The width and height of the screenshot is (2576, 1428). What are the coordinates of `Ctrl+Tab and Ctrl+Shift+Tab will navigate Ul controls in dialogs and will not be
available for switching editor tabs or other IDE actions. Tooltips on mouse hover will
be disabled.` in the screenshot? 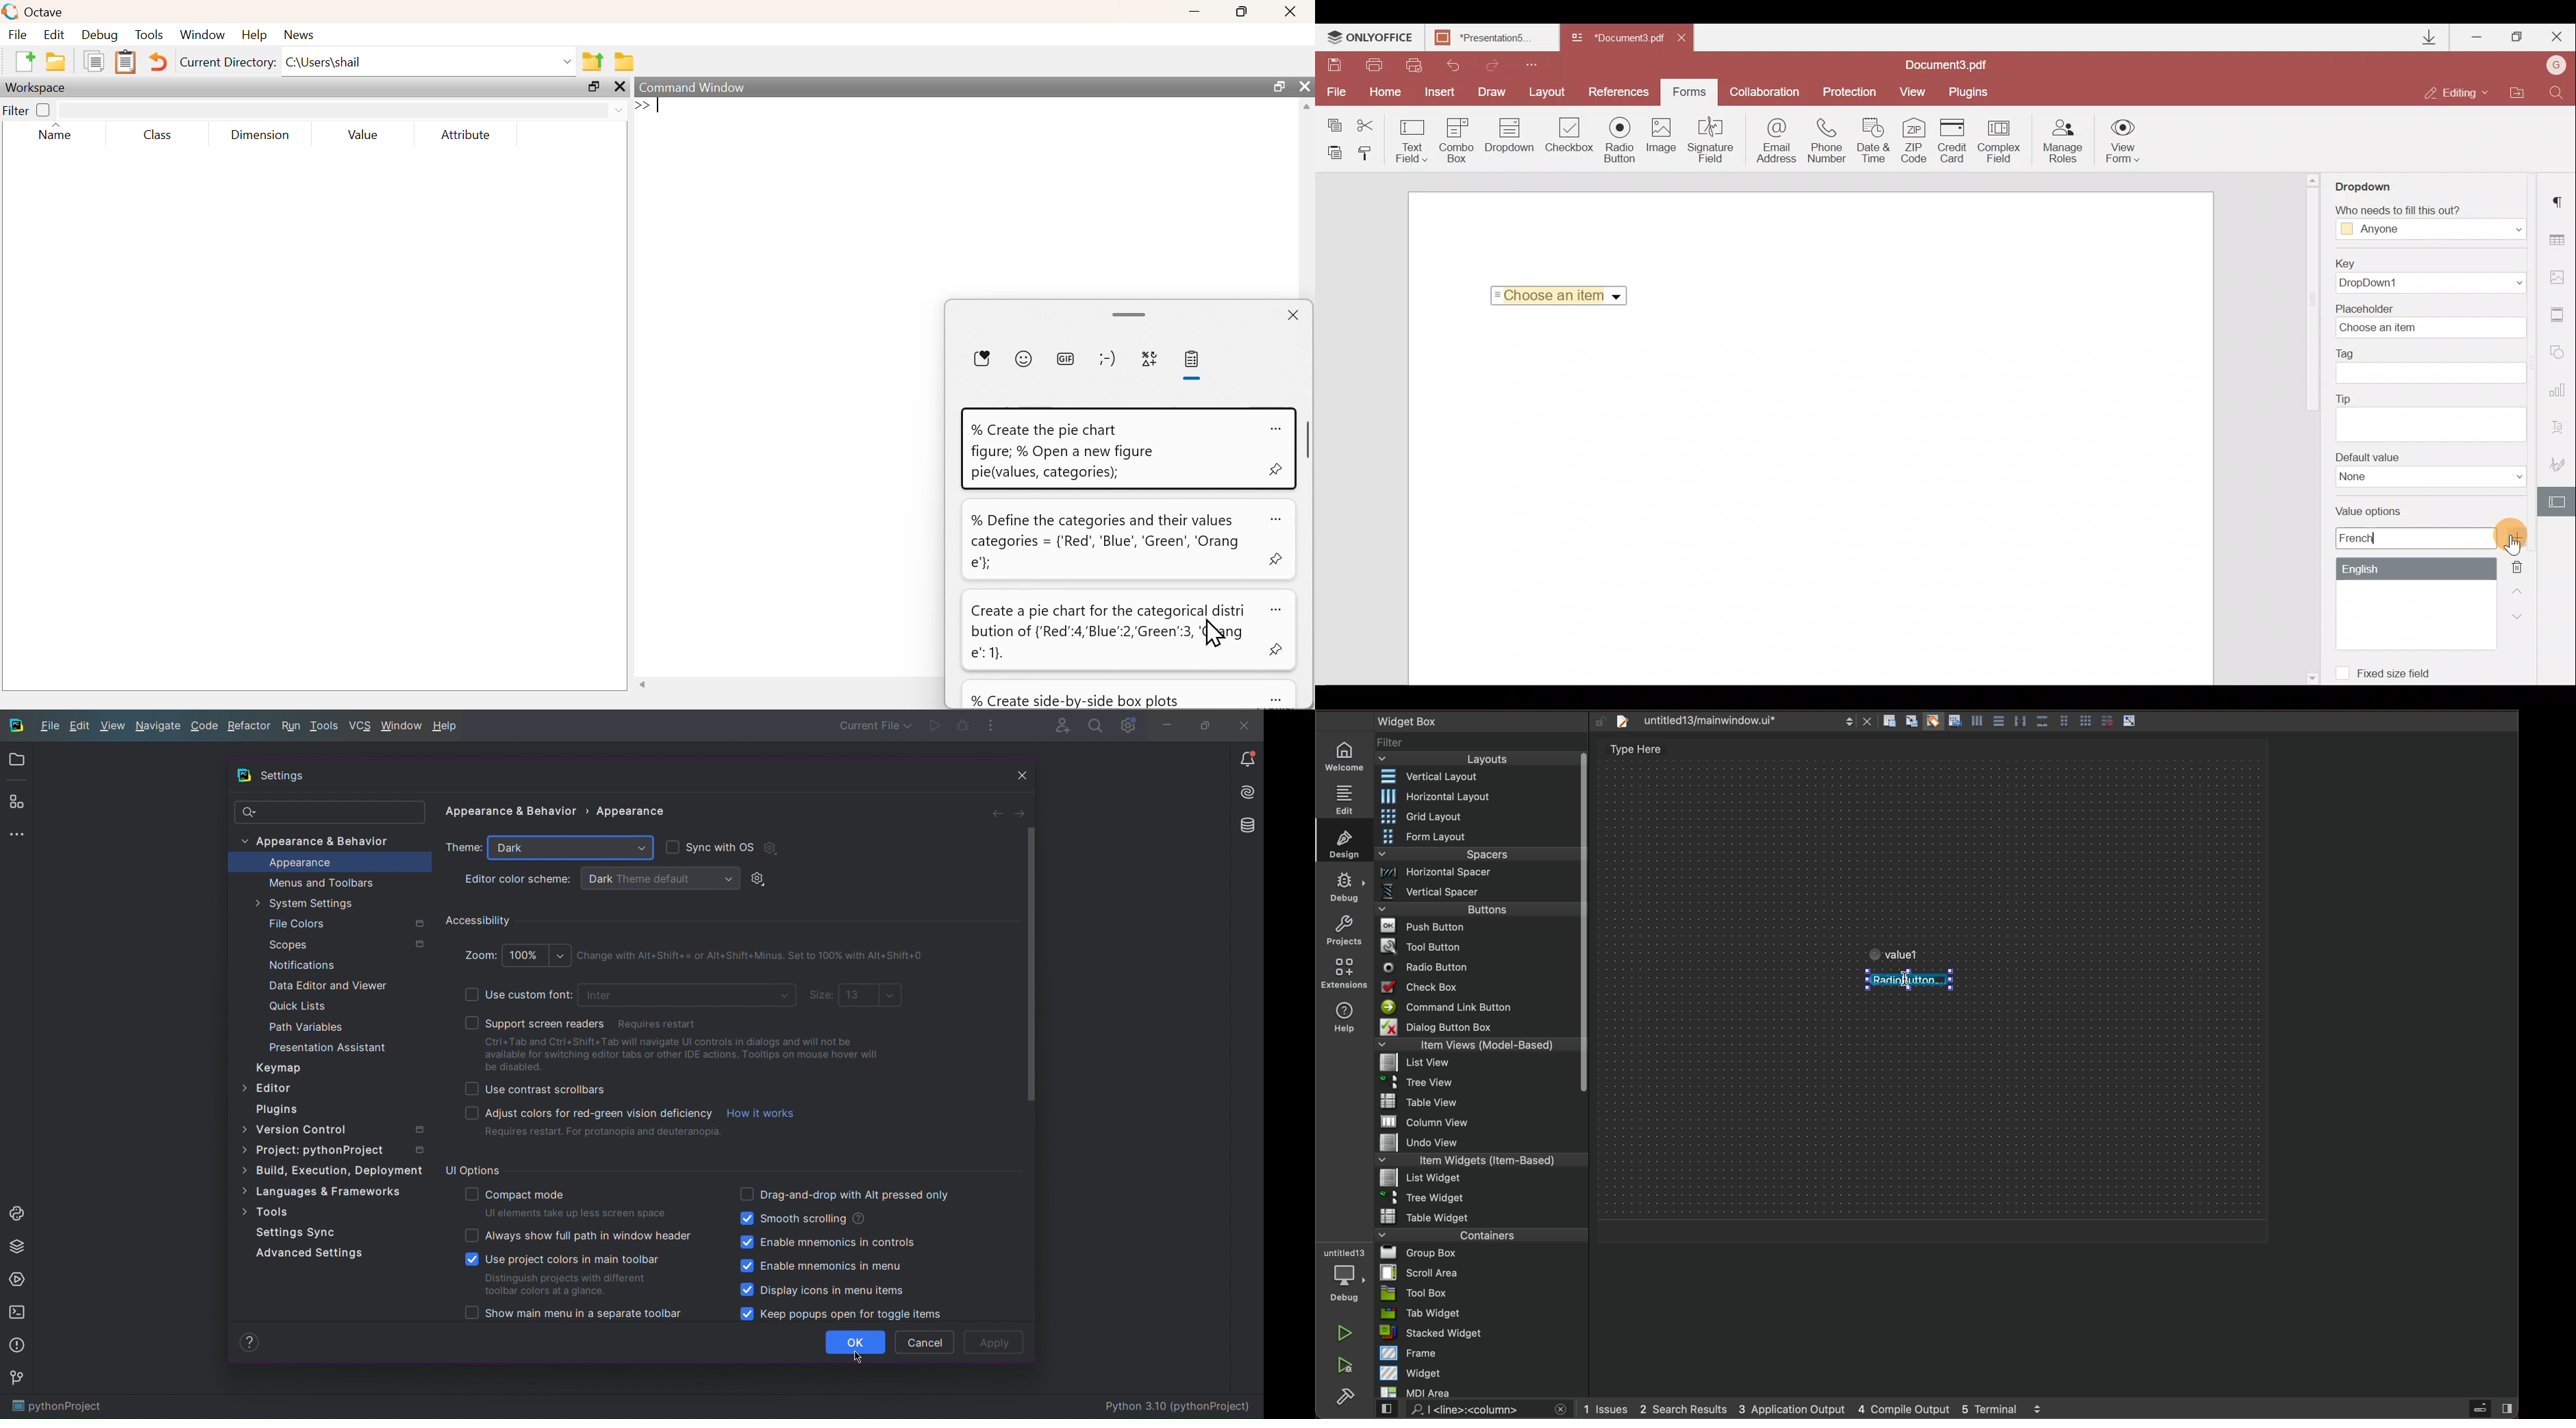 It's located at (689, 1054).